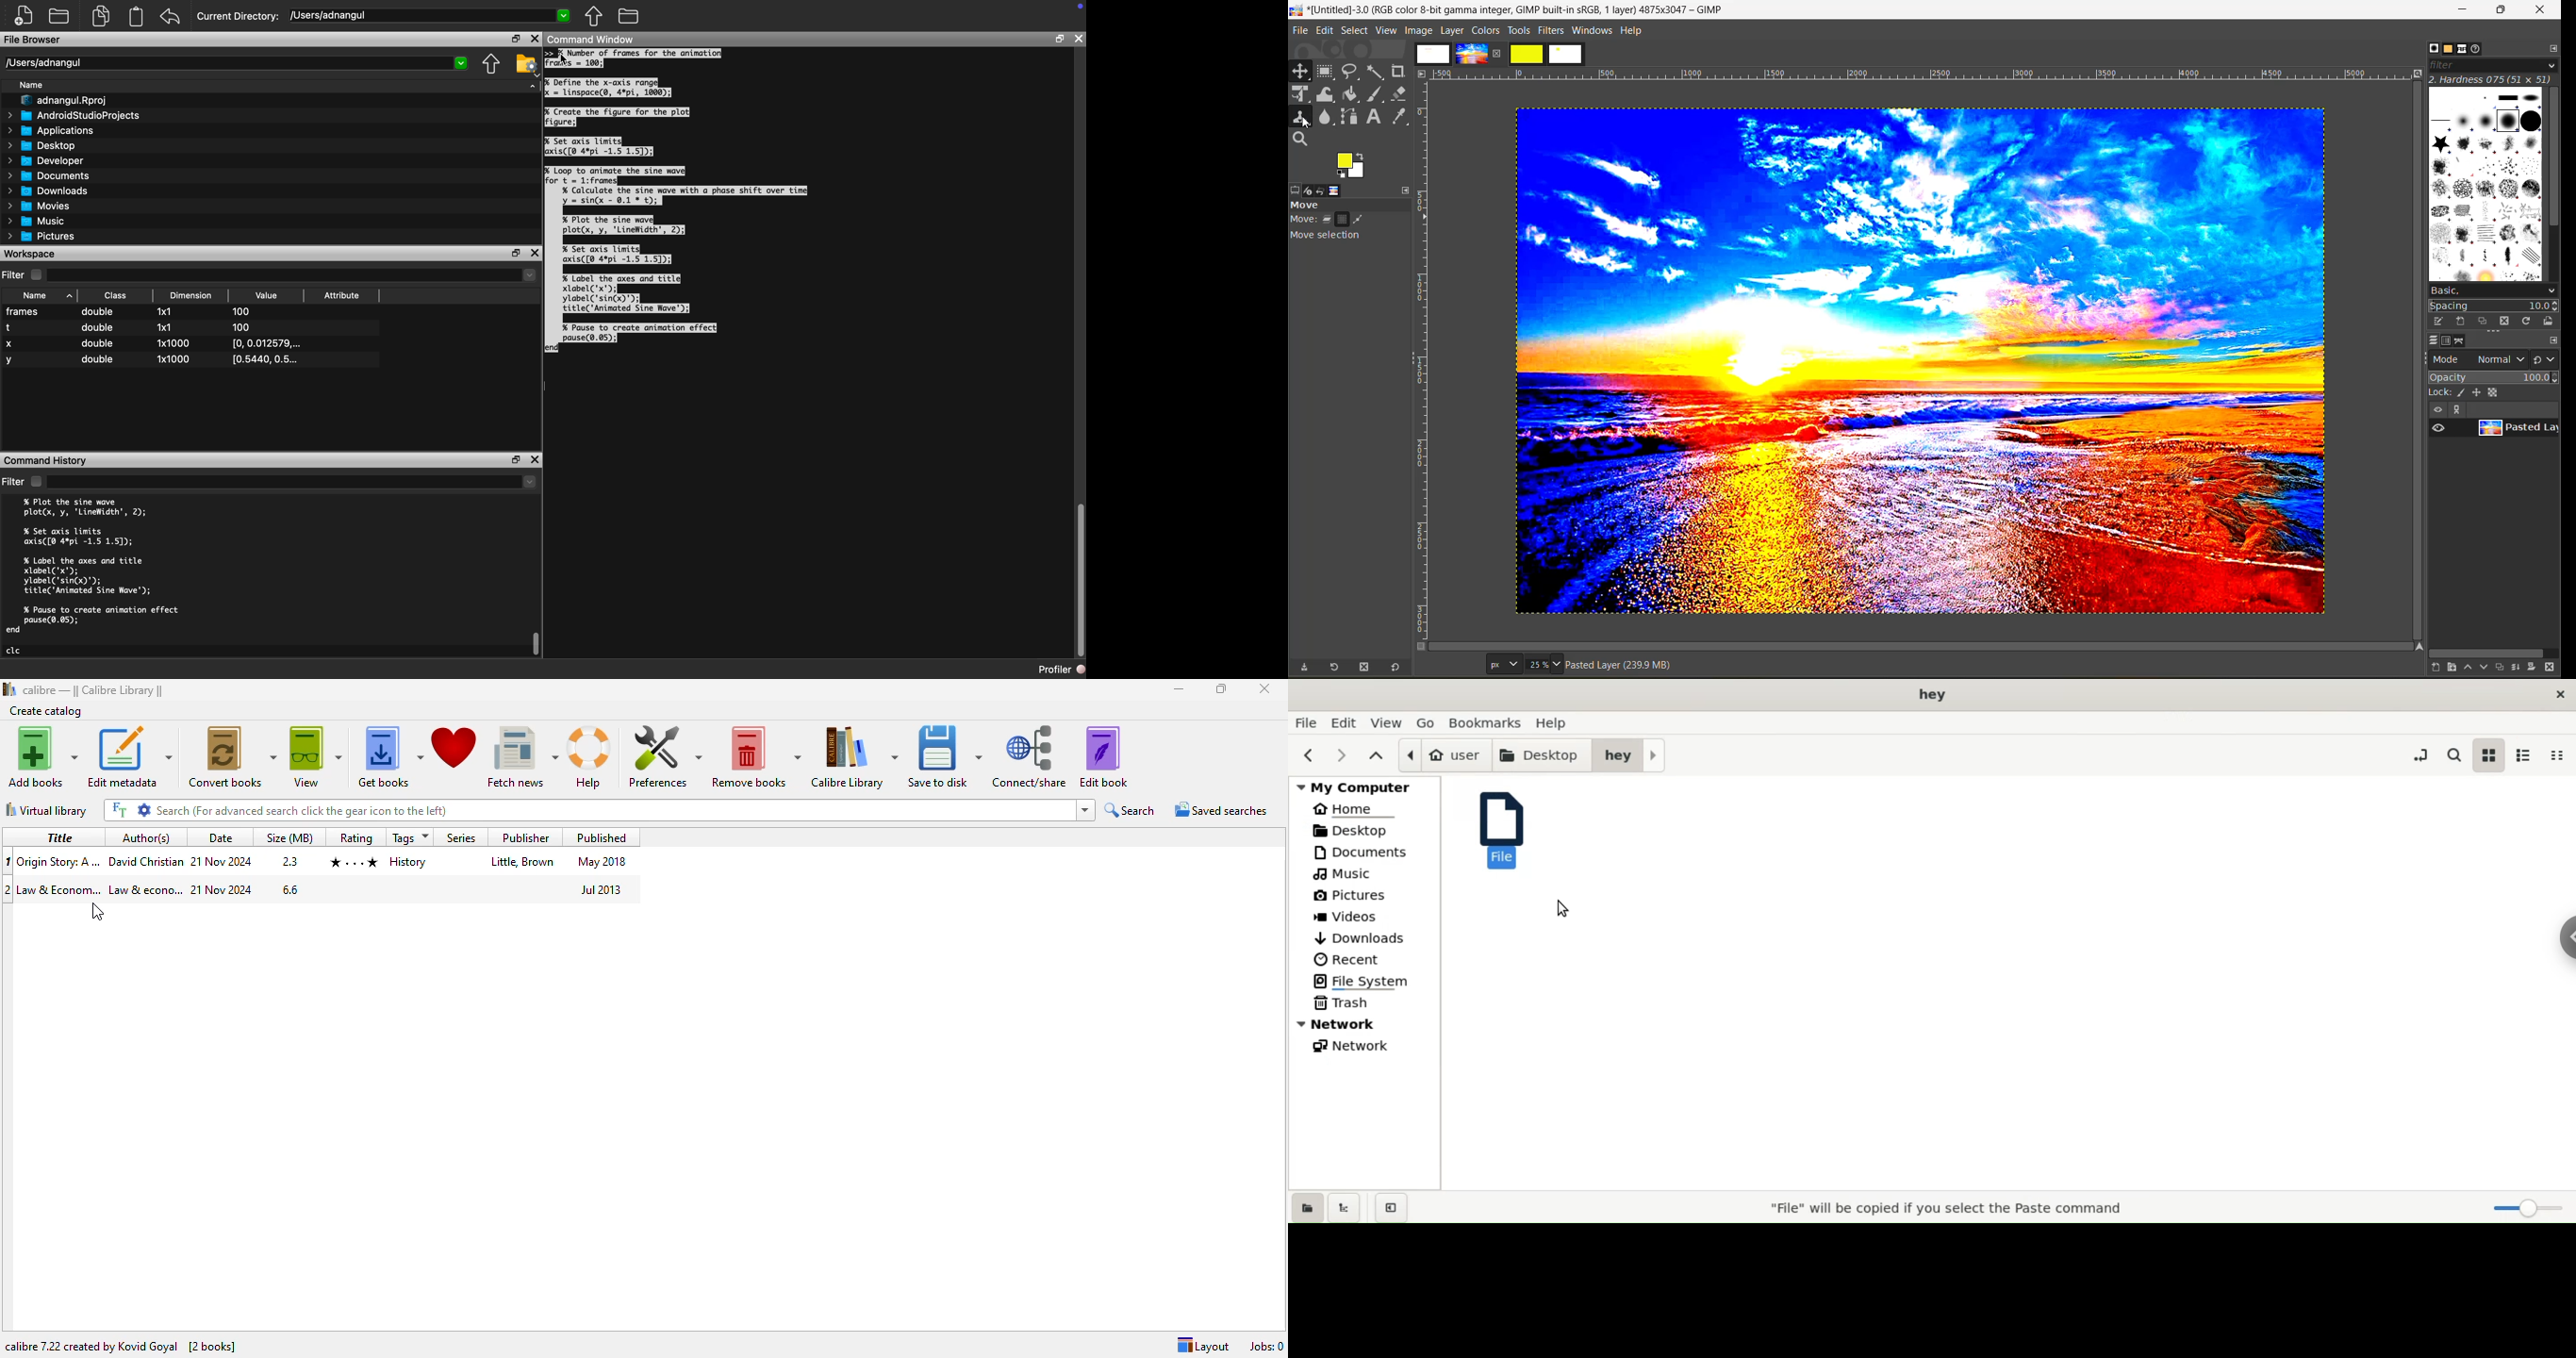  What do you see at coordinates (91, 1347) in the screenshot?
I see `calibre 7.22 created by Kovid Goyal` at bounding box center [91, 1347].